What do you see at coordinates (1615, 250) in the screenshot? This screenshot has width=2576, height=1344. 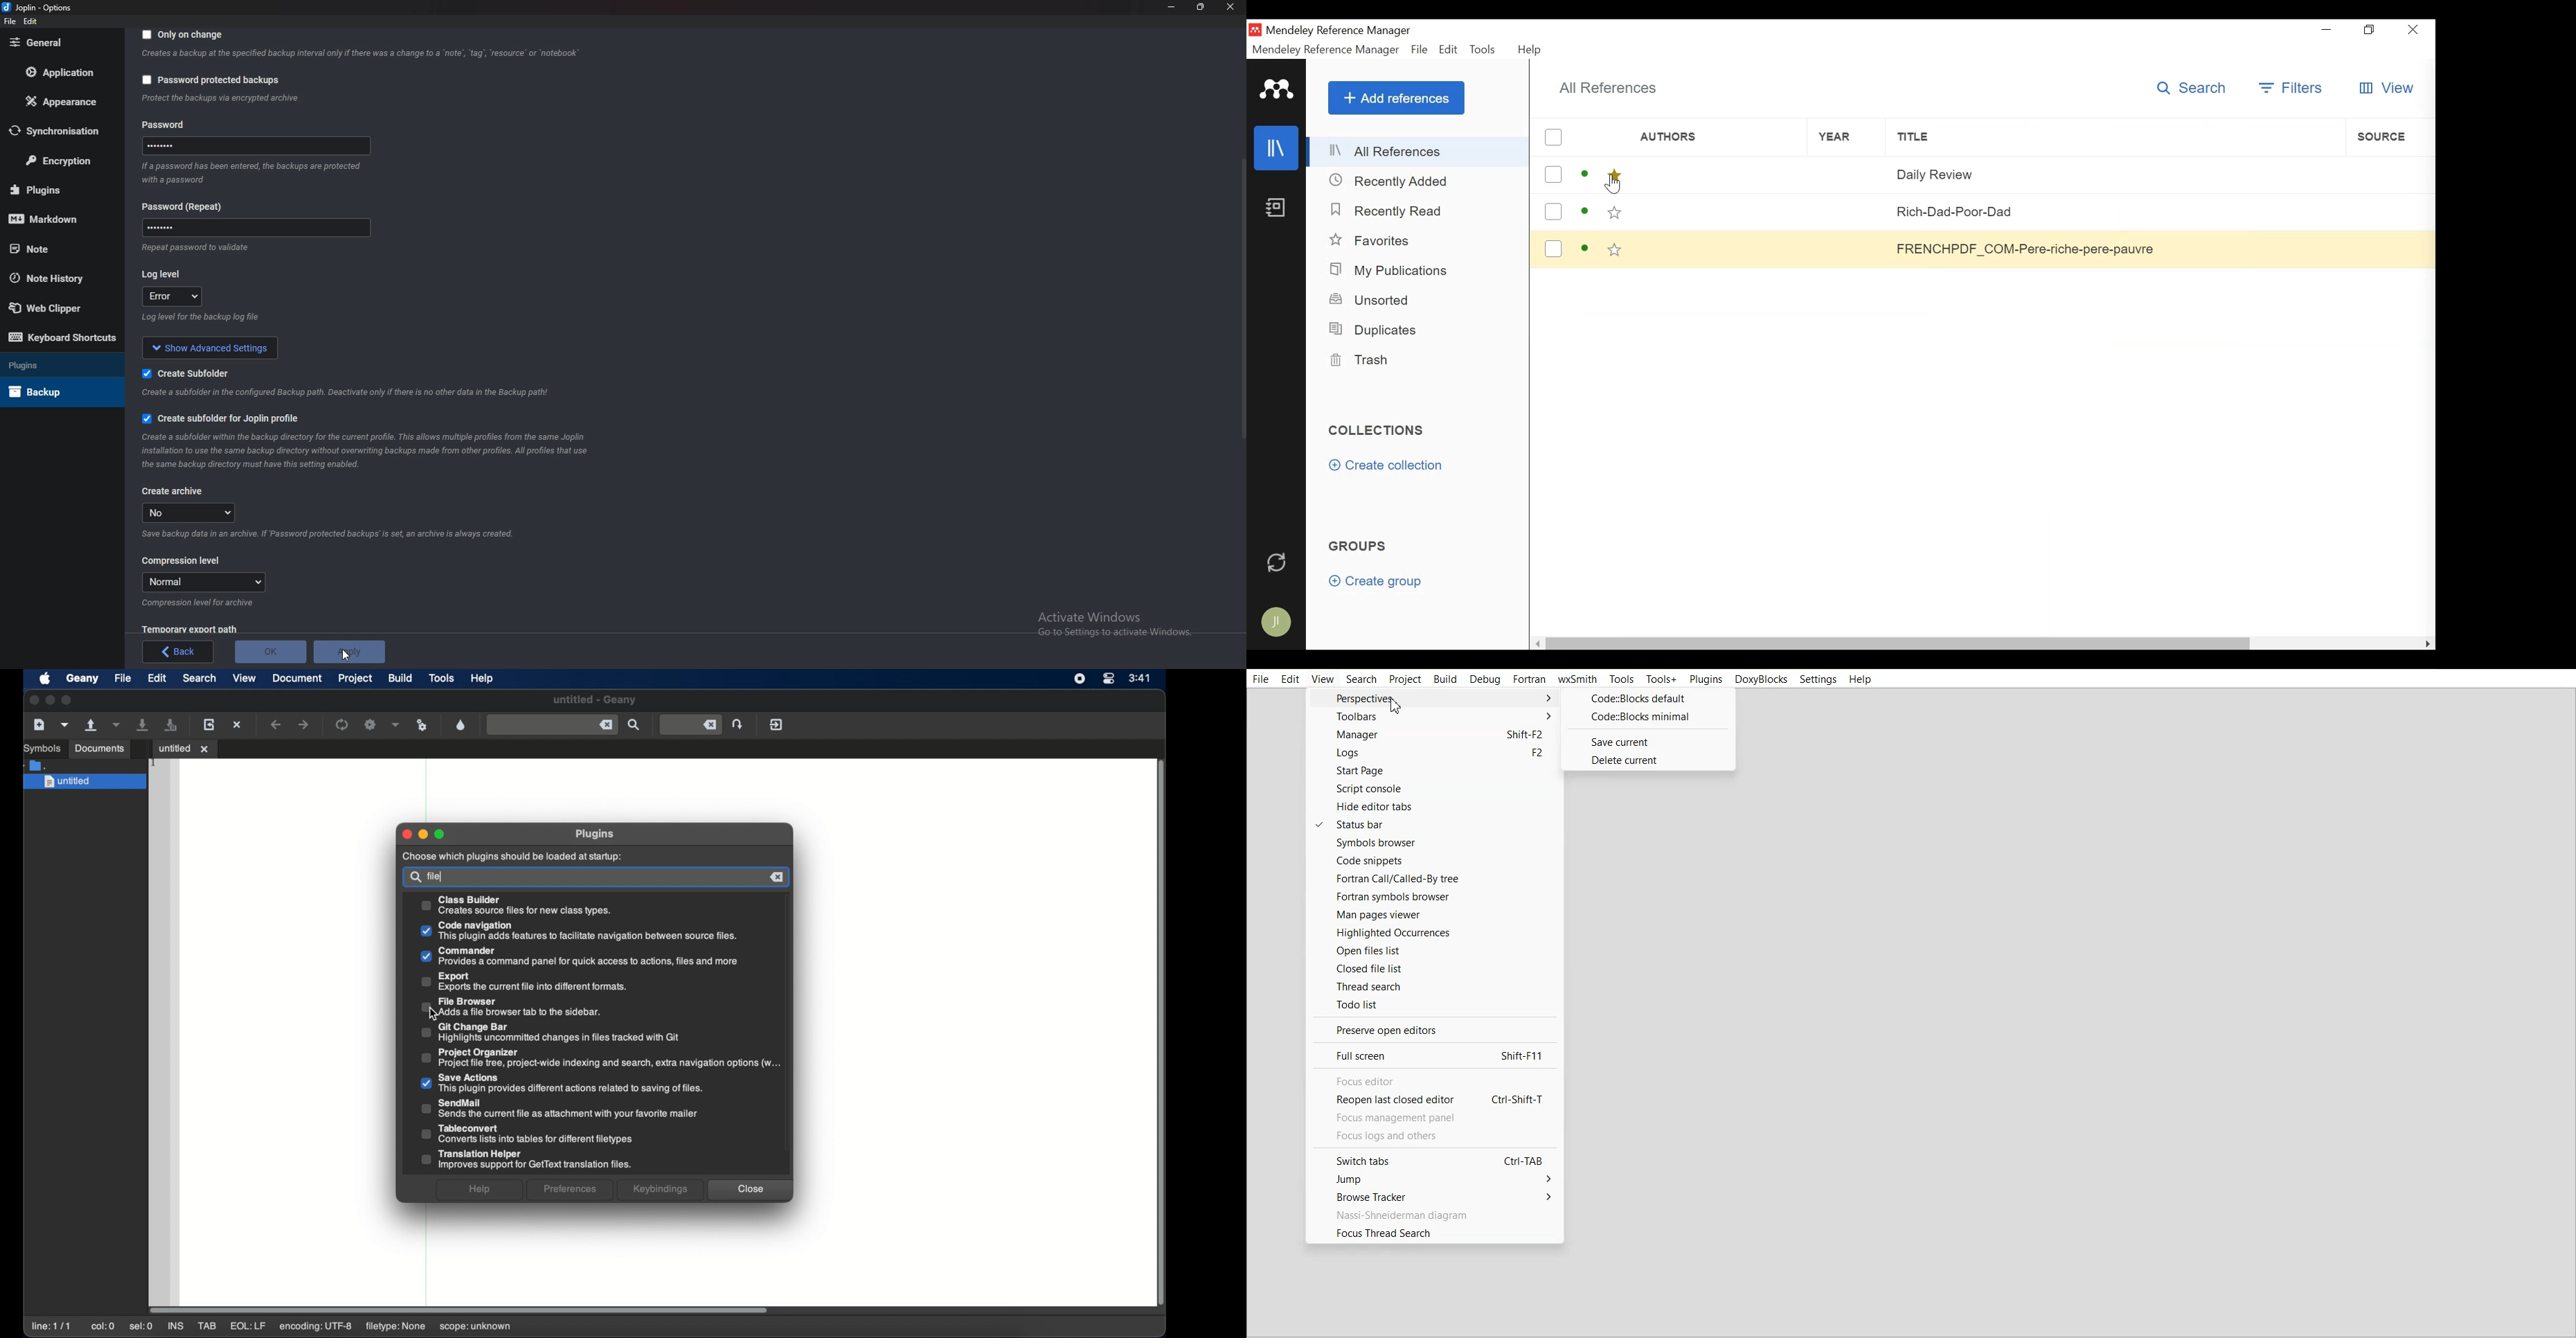 I see `(un)select Favorite"` at bounding box center [1615, 250].